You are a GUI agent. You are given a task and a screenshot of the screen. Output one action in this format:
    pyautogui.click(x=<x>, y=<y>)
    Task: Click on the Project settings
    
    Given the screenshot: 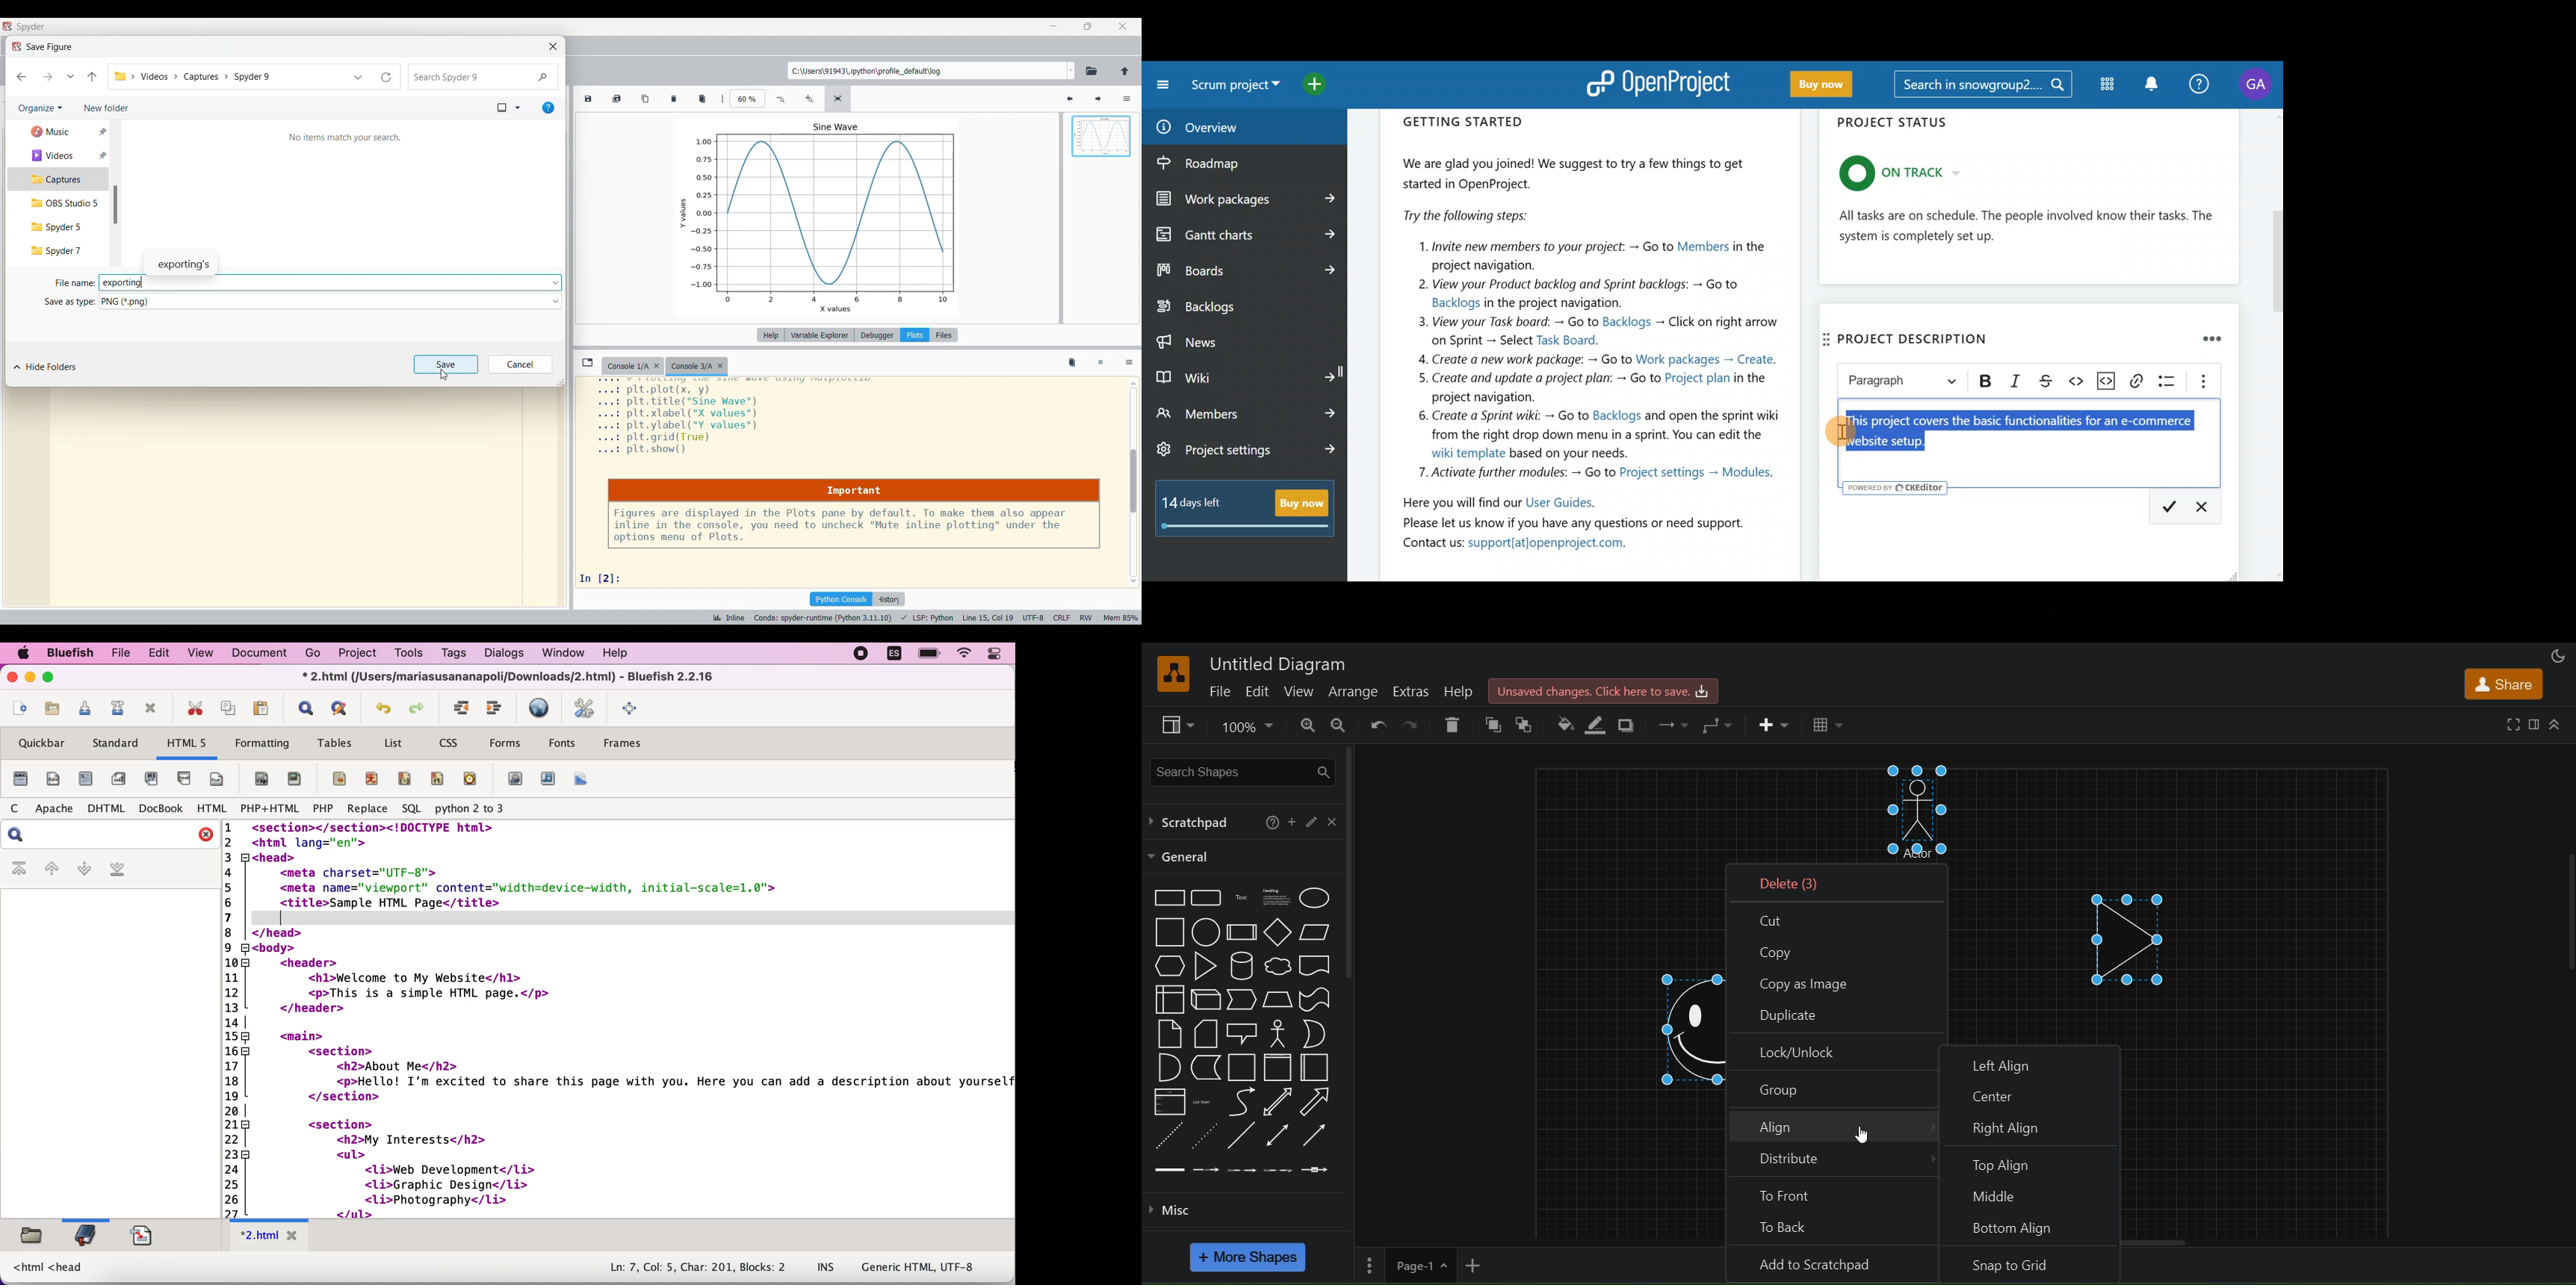 What is the action you would take?
    pyautogui.click(x=1247, y=452)
    